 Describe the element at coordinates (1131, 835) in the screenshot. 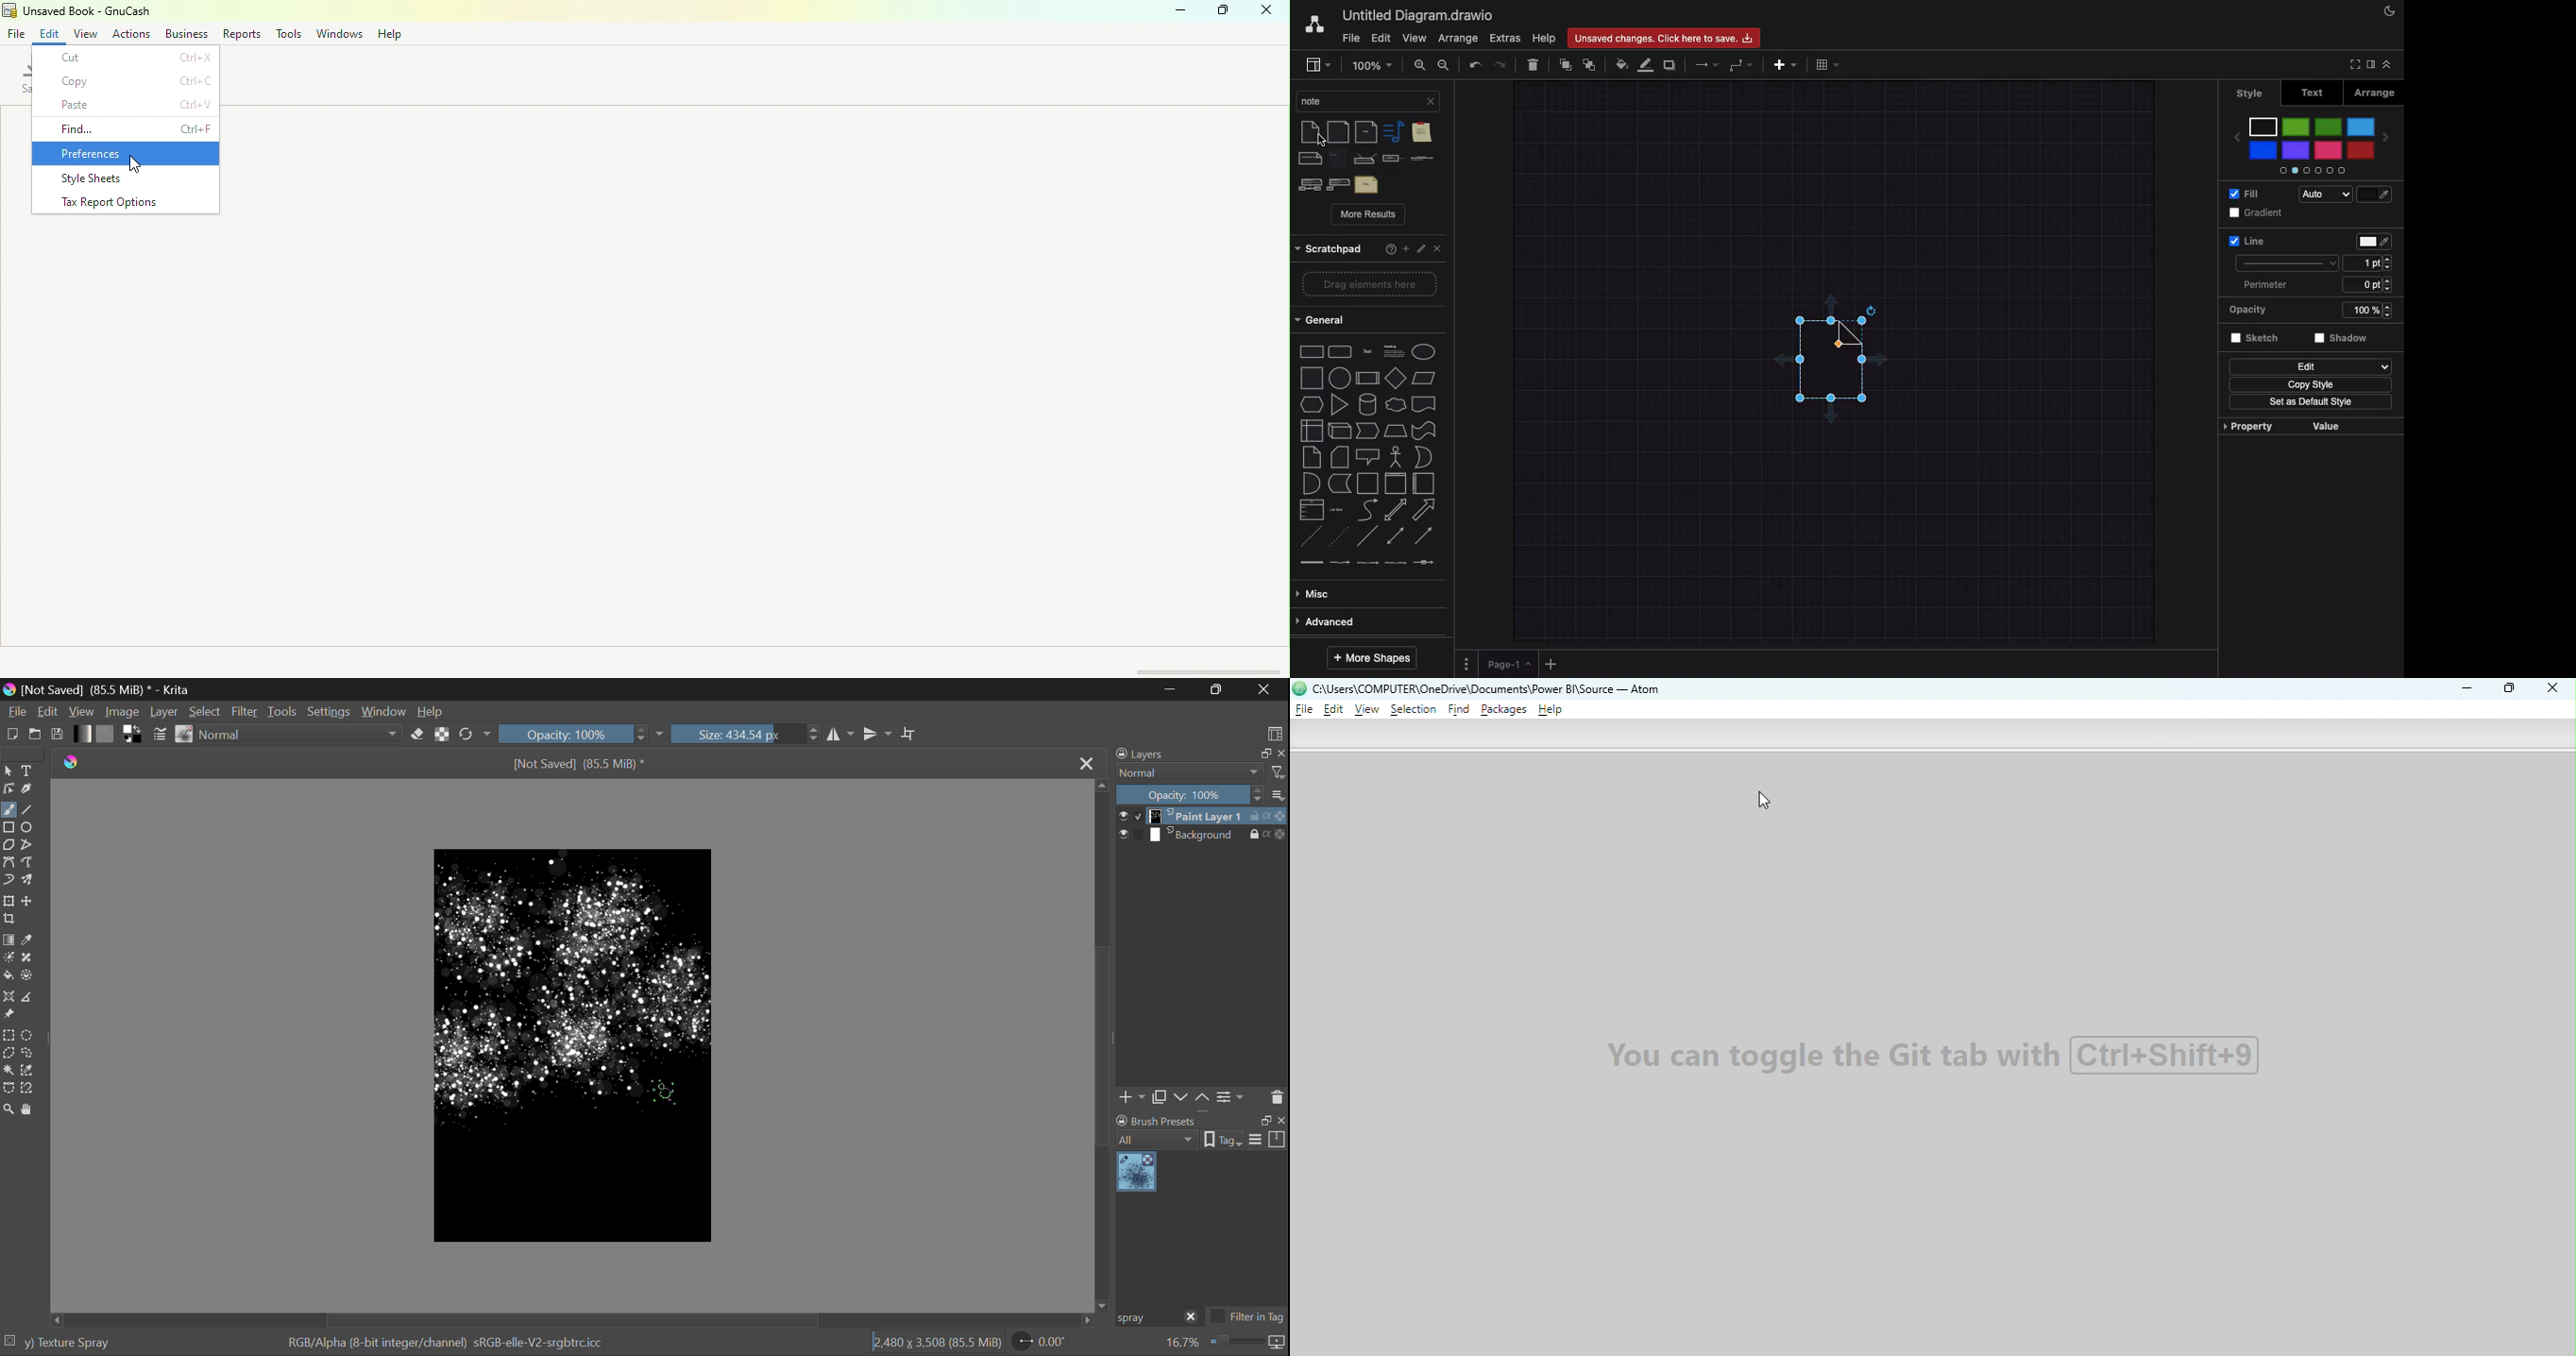

I see `checkbox` at that location.